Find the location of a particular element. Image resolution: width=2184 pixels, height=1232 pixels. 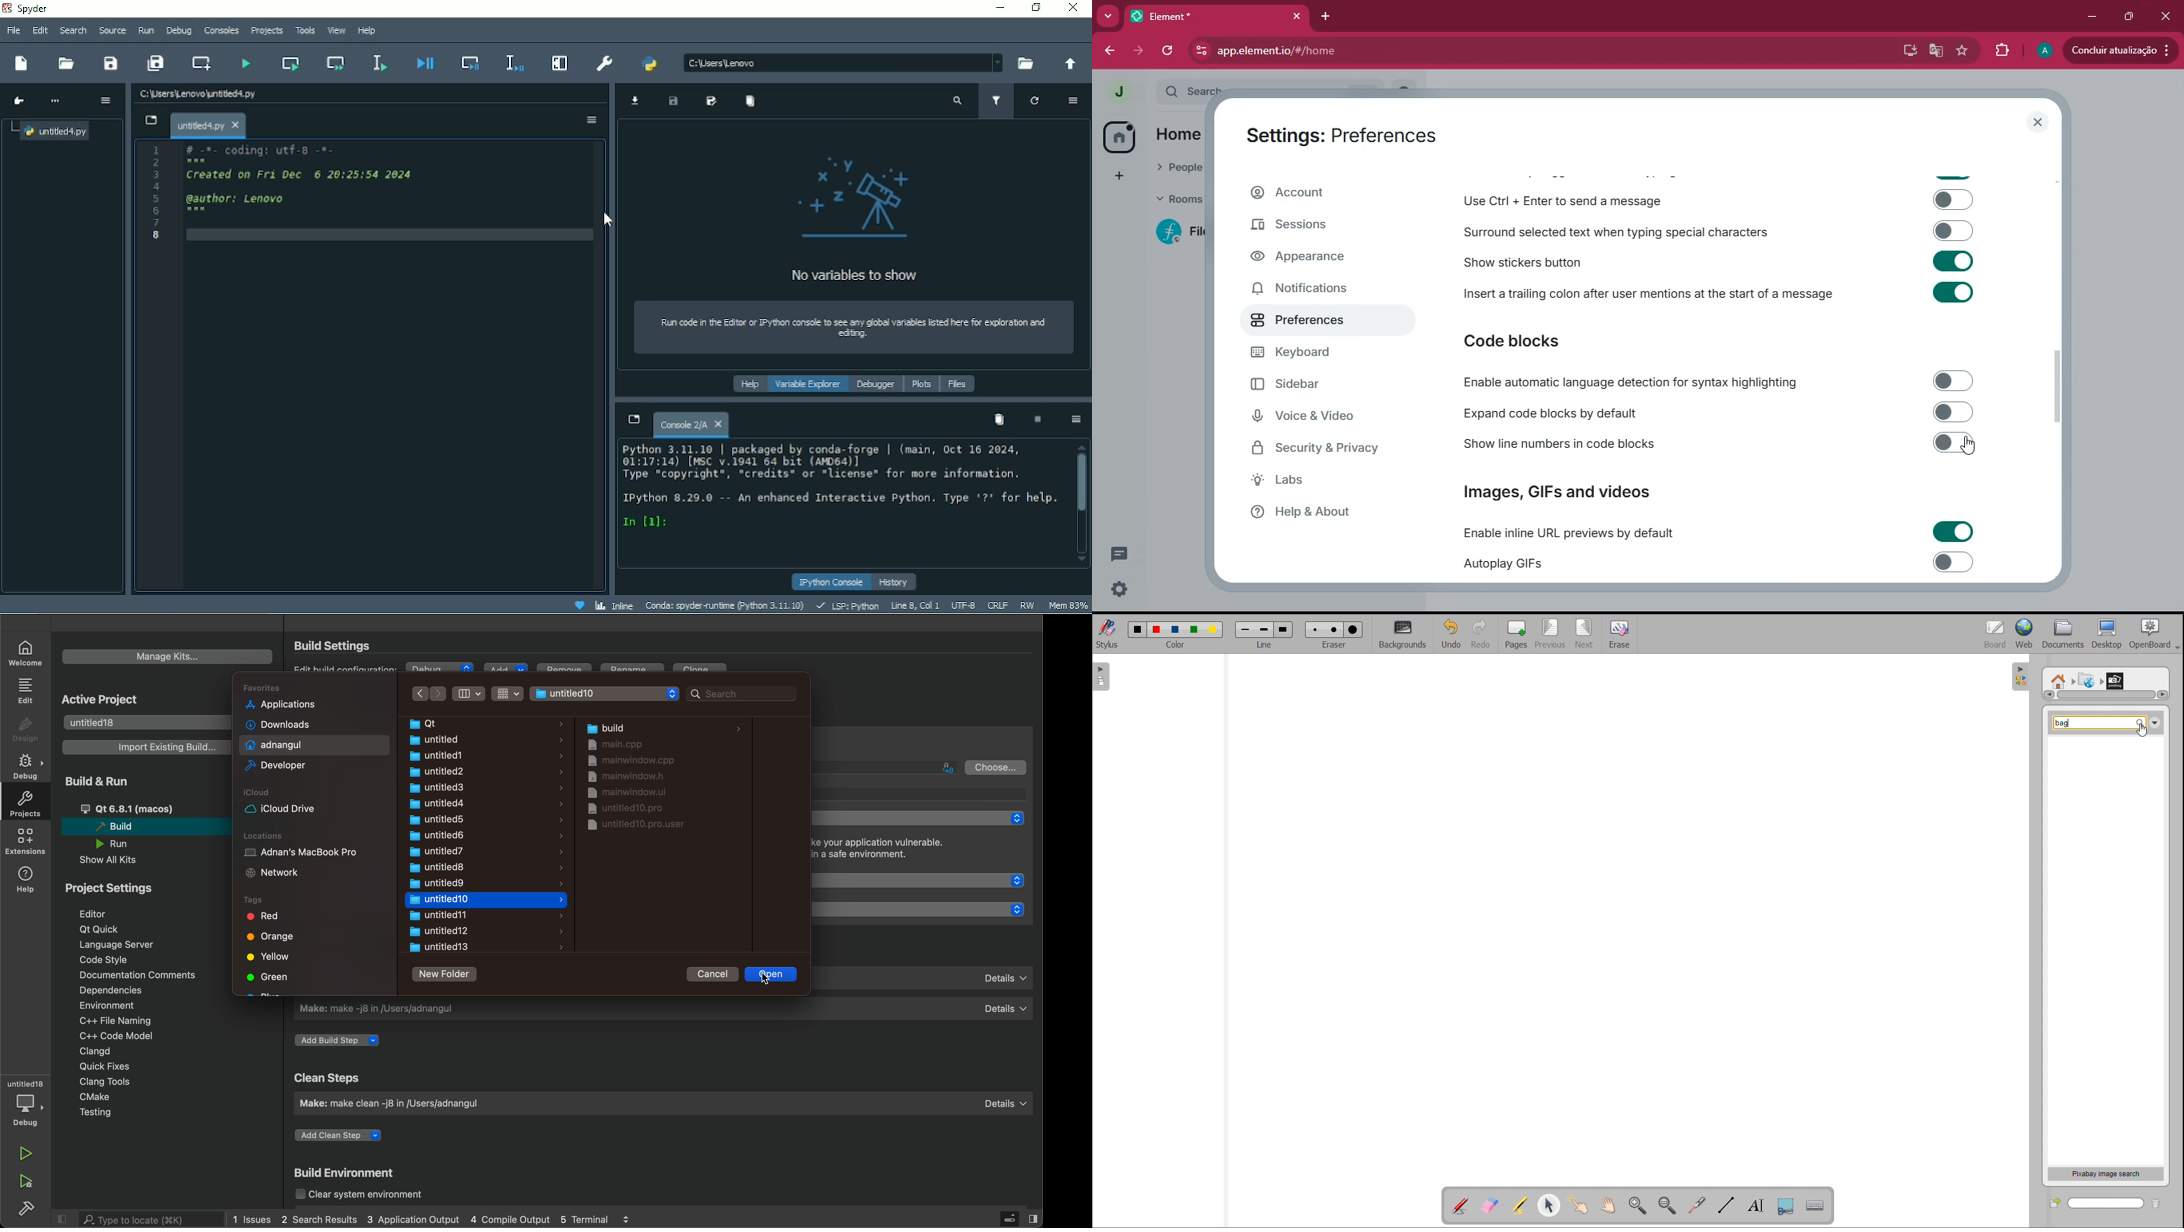

Images, GIFs and videos is located at coordinates (1560, 491).